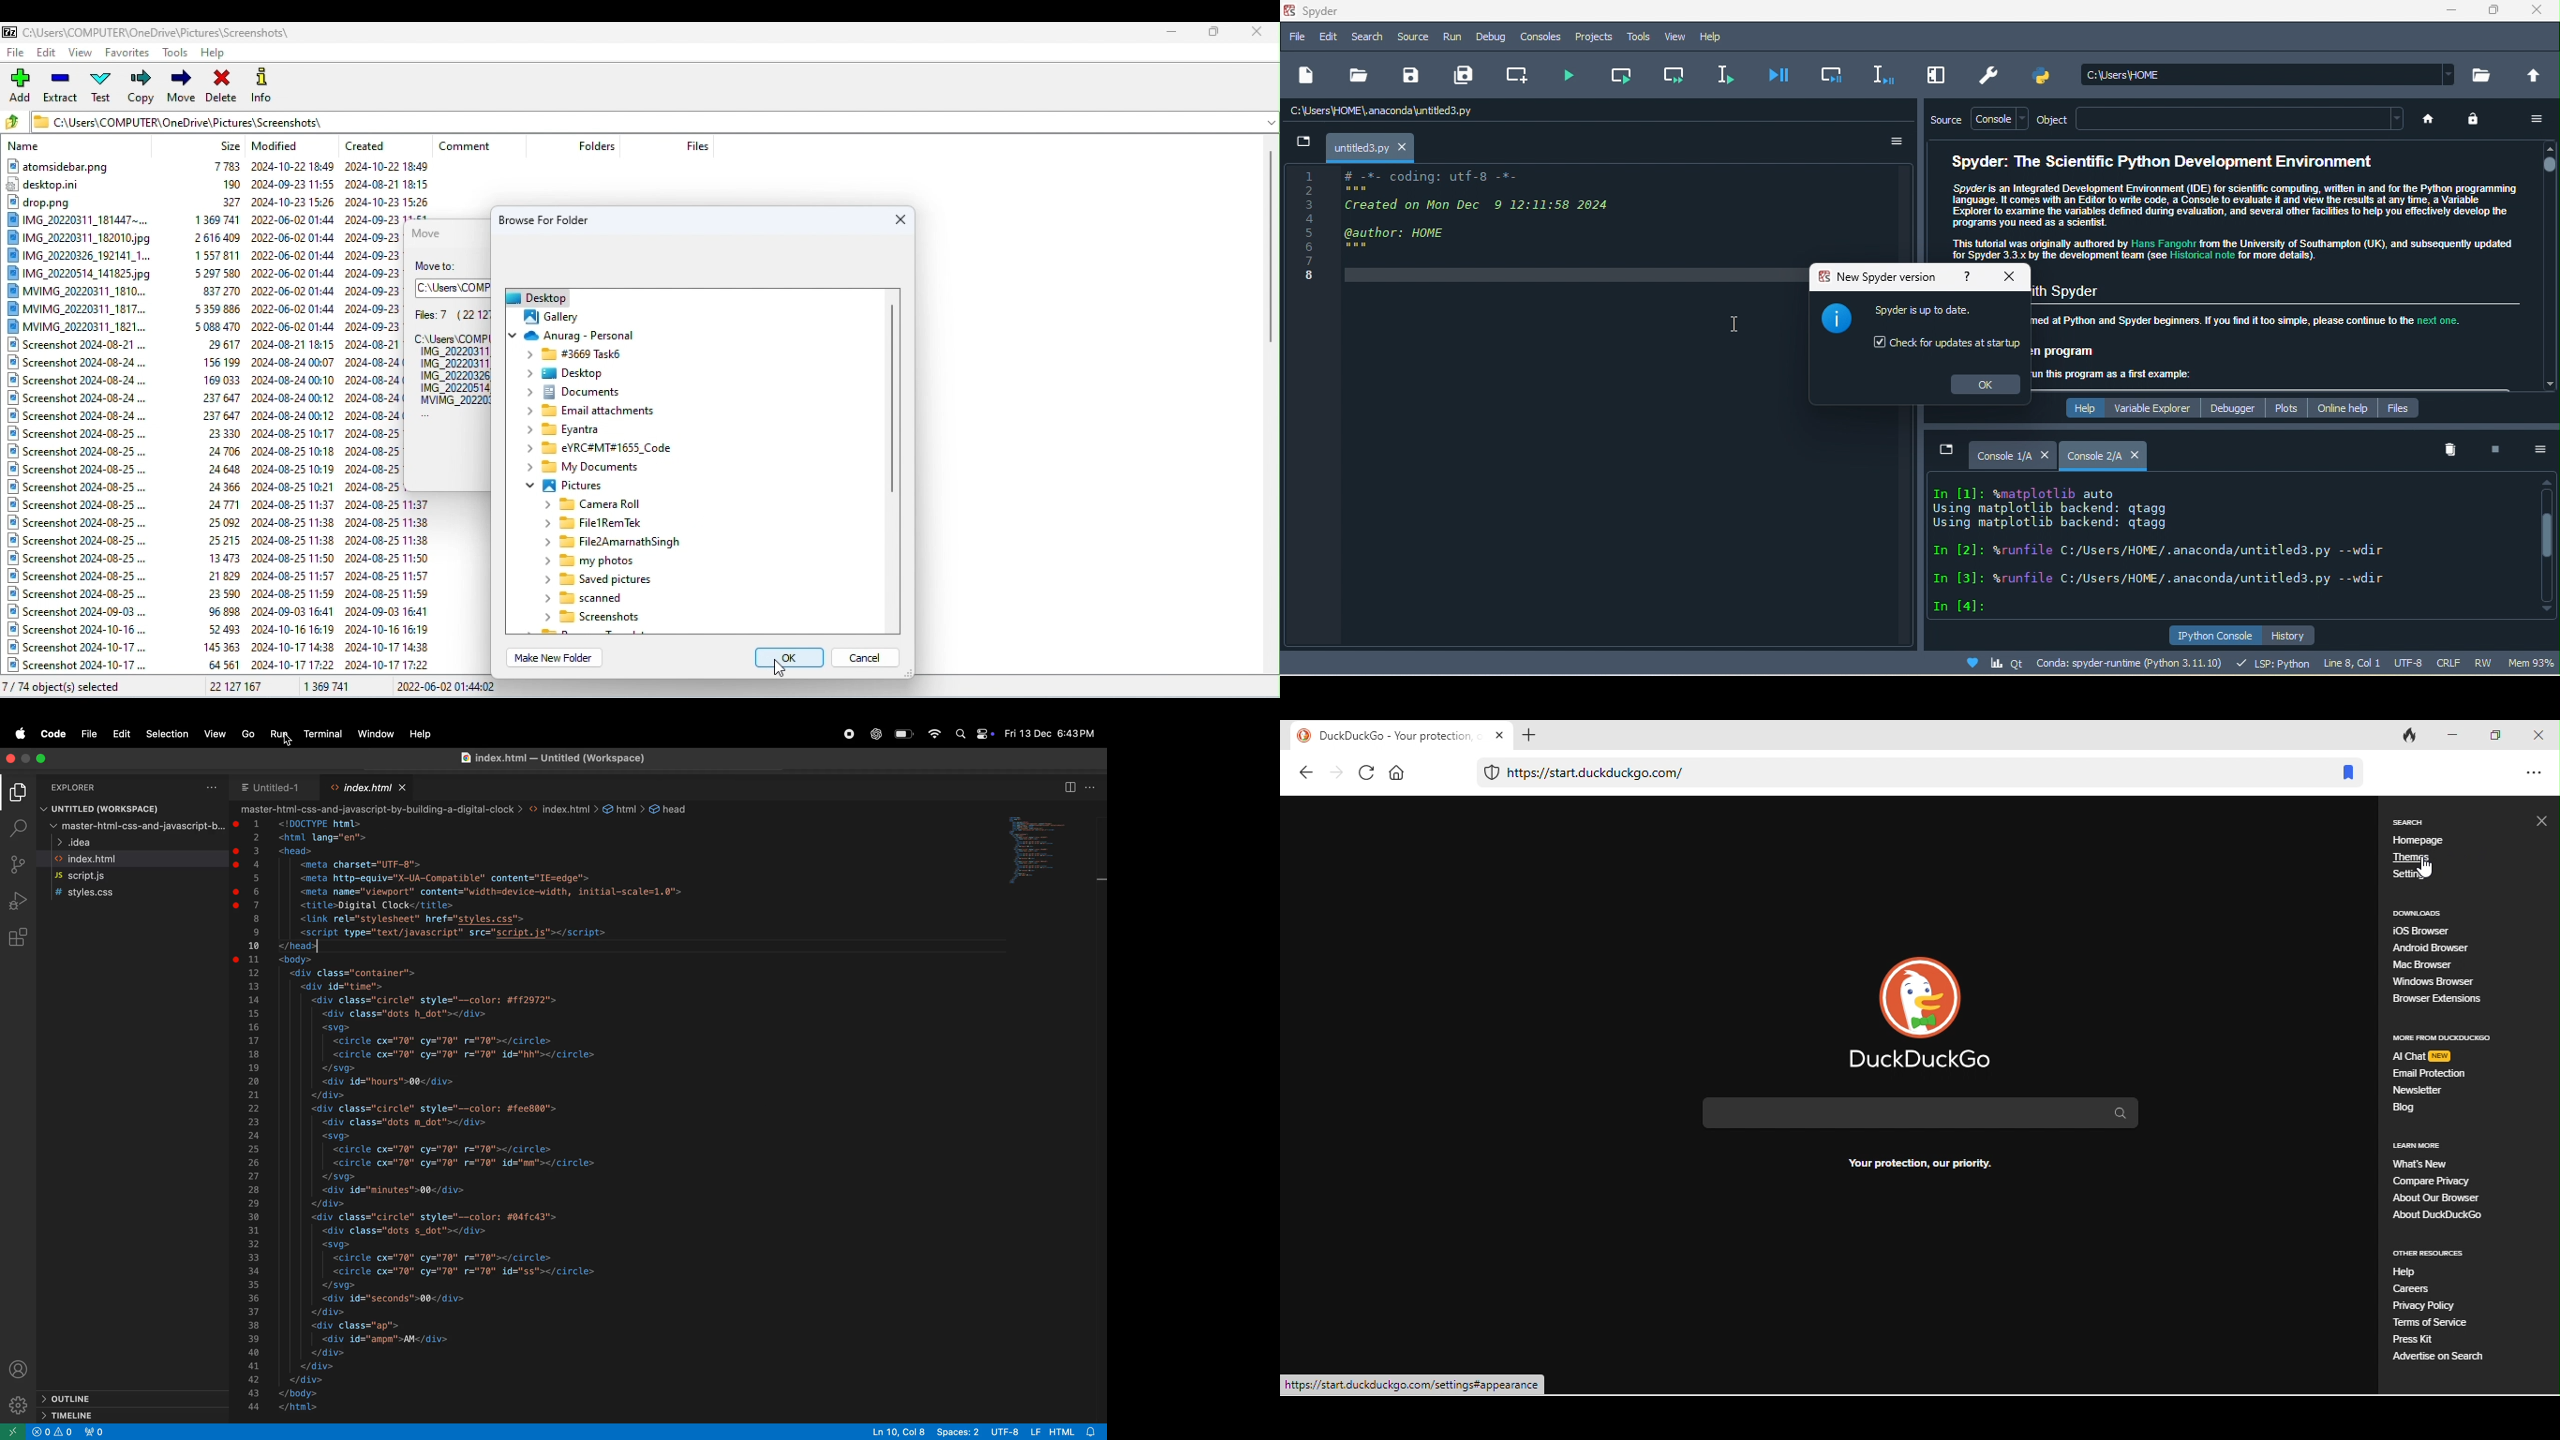 This screenshot has width=2576, height=1456. Describe the element at coordinates (1407, 77) in the screenshot. I see `save` at that location.